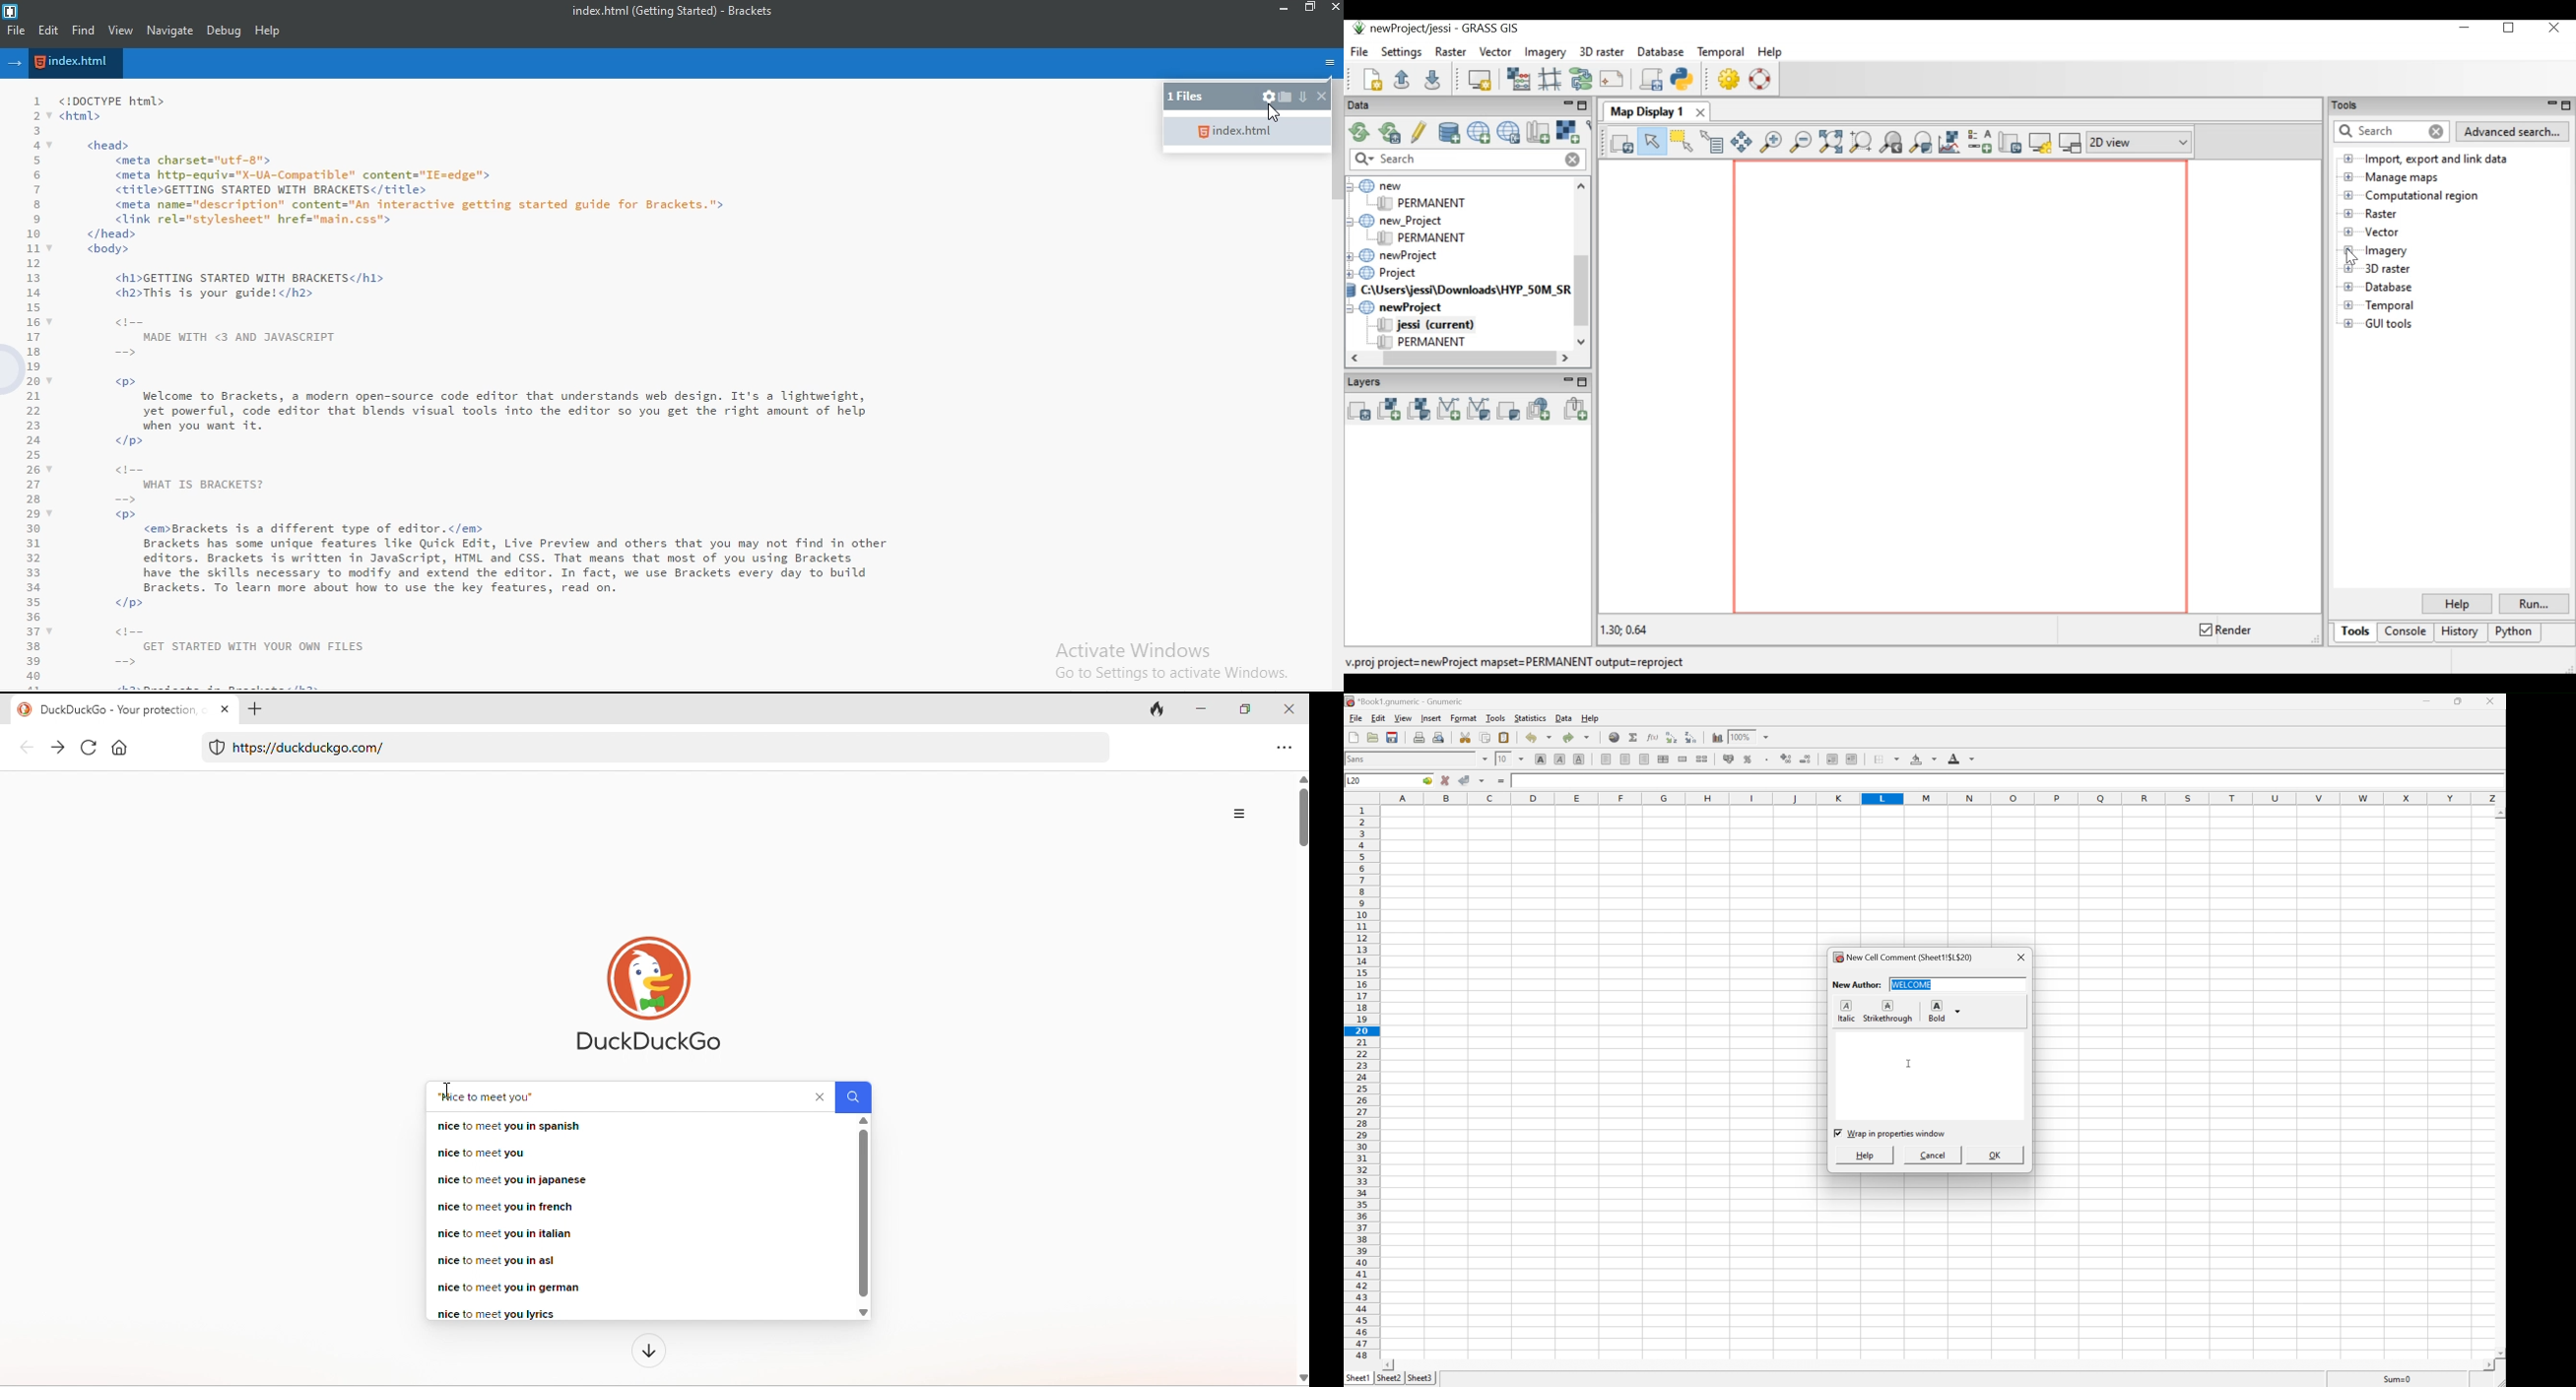 This screenshot has height=1400, width=2576. What do you see at coordinates (1463, 717) in the screenshot?
I see `Format` at bounding box center [1463, 717].